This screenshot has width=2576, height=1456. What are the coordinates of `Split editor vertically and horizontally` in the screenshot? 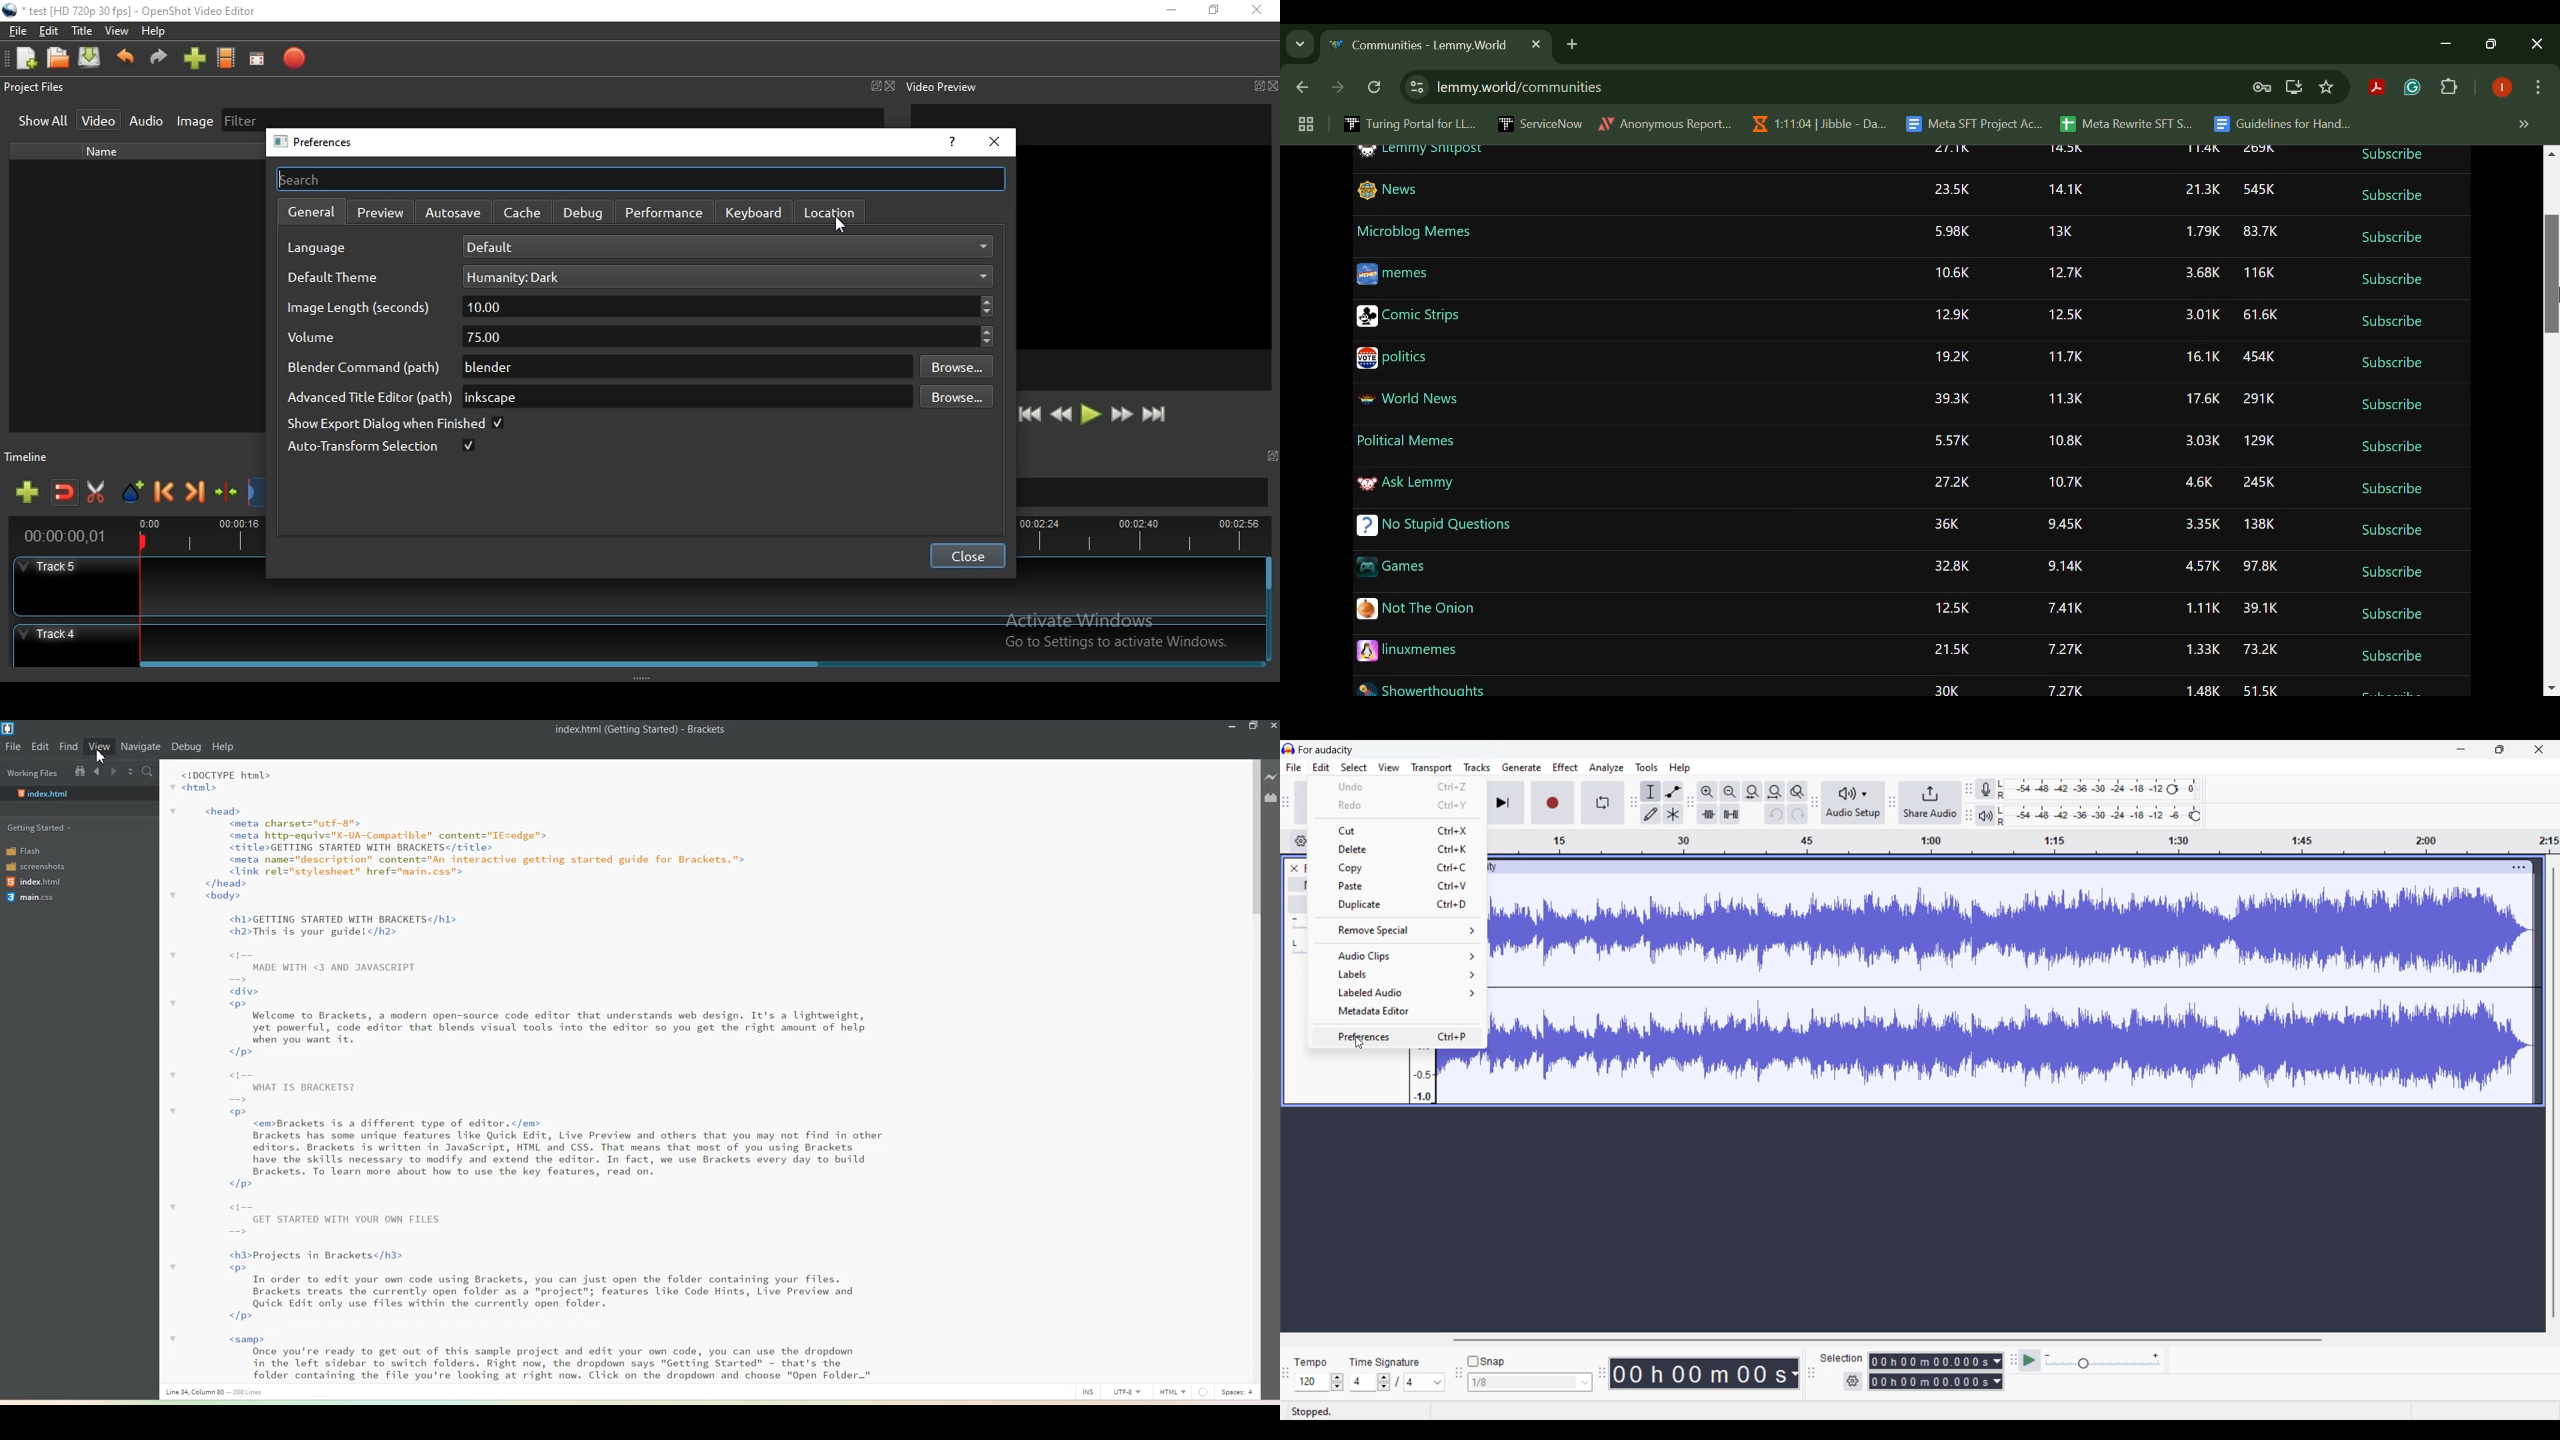 It's located at (132, 772).